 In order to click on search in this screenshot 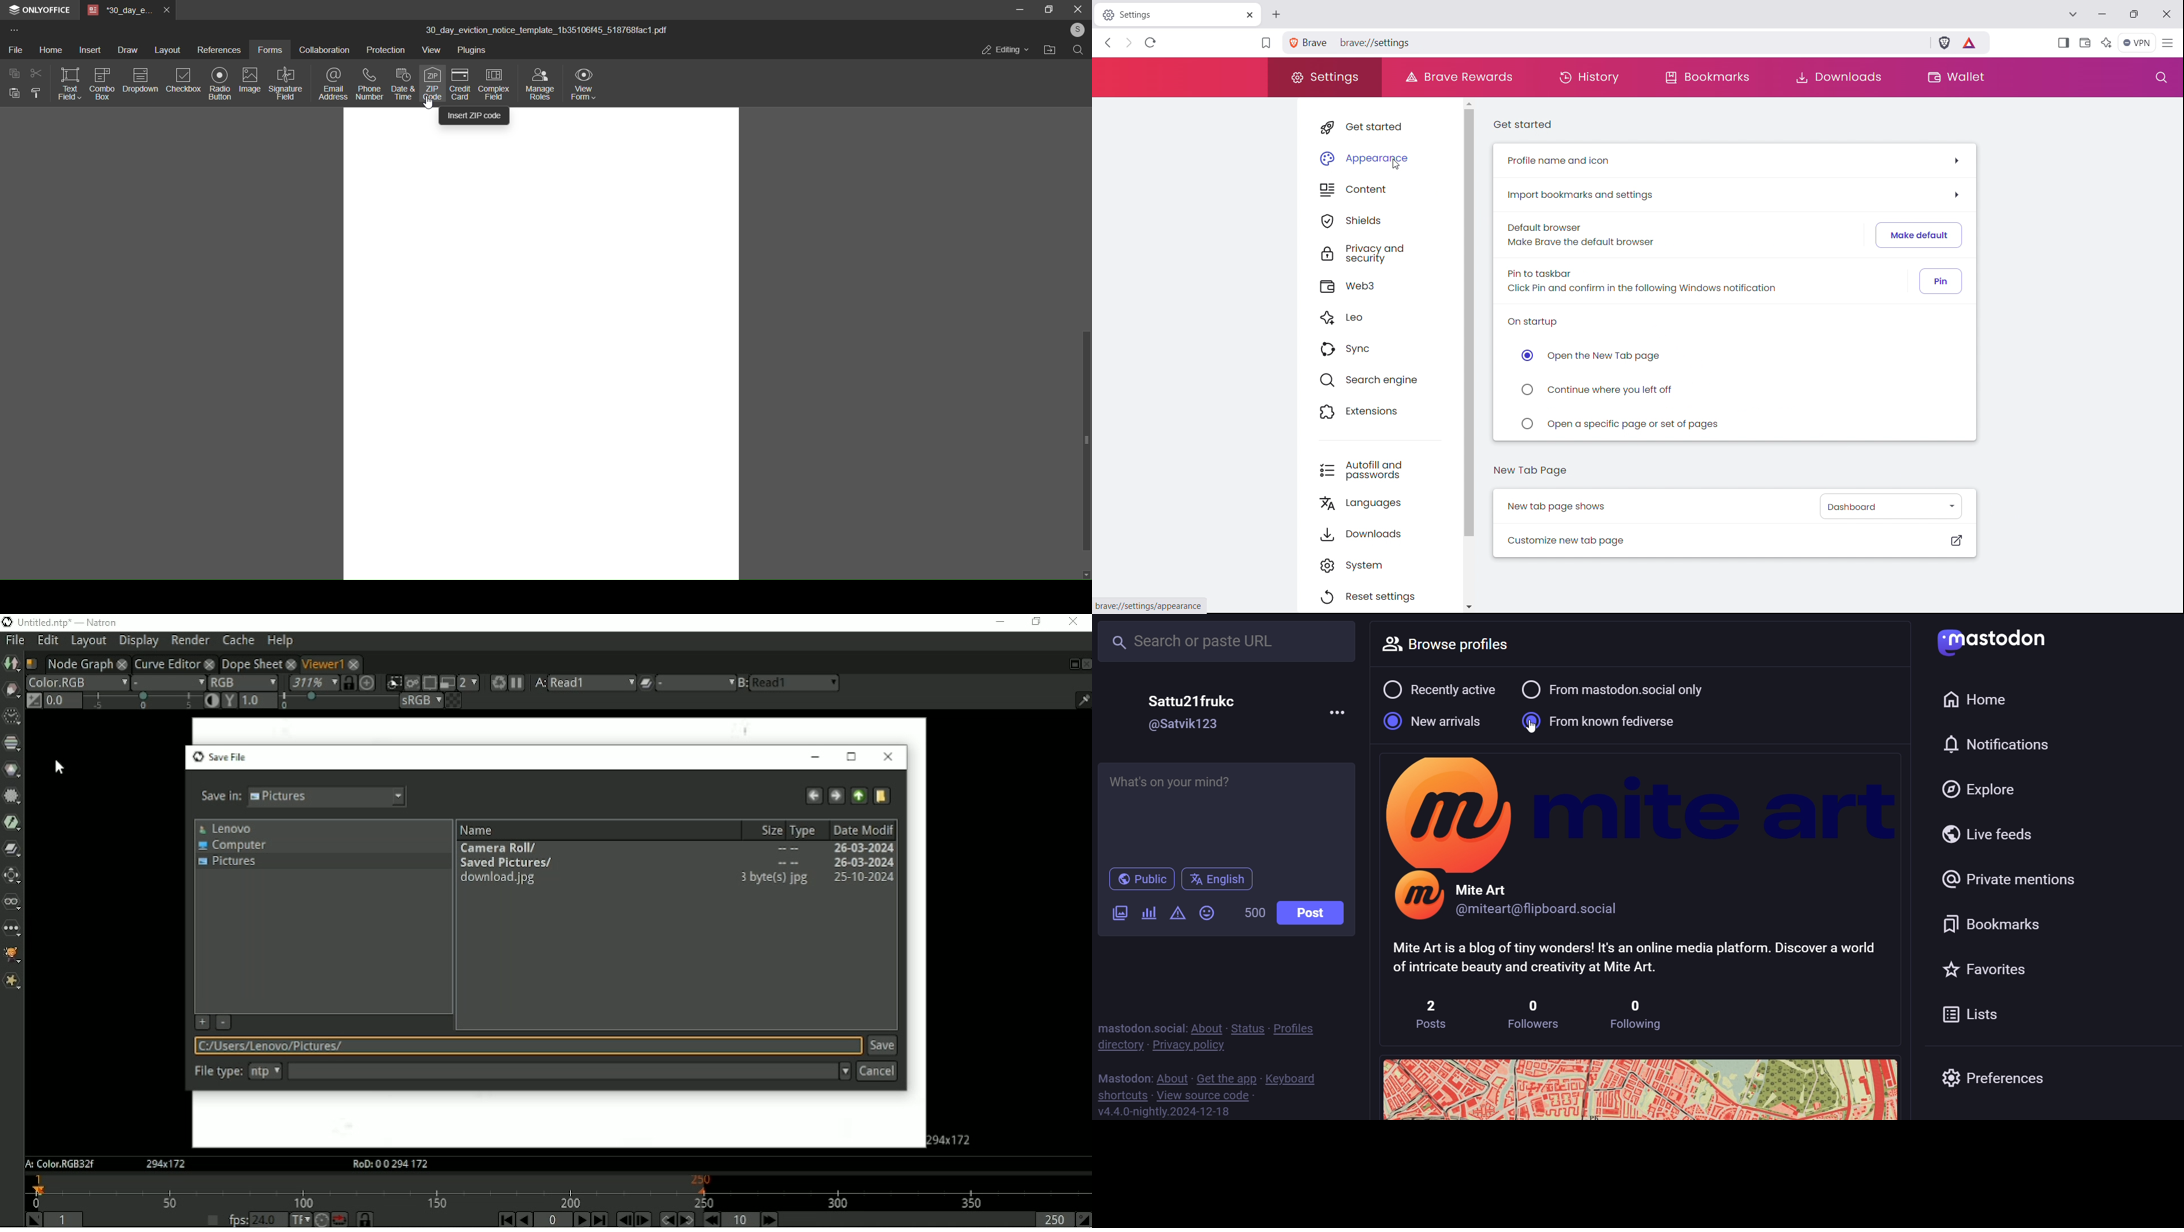, I will do `click(1077, 51)`.